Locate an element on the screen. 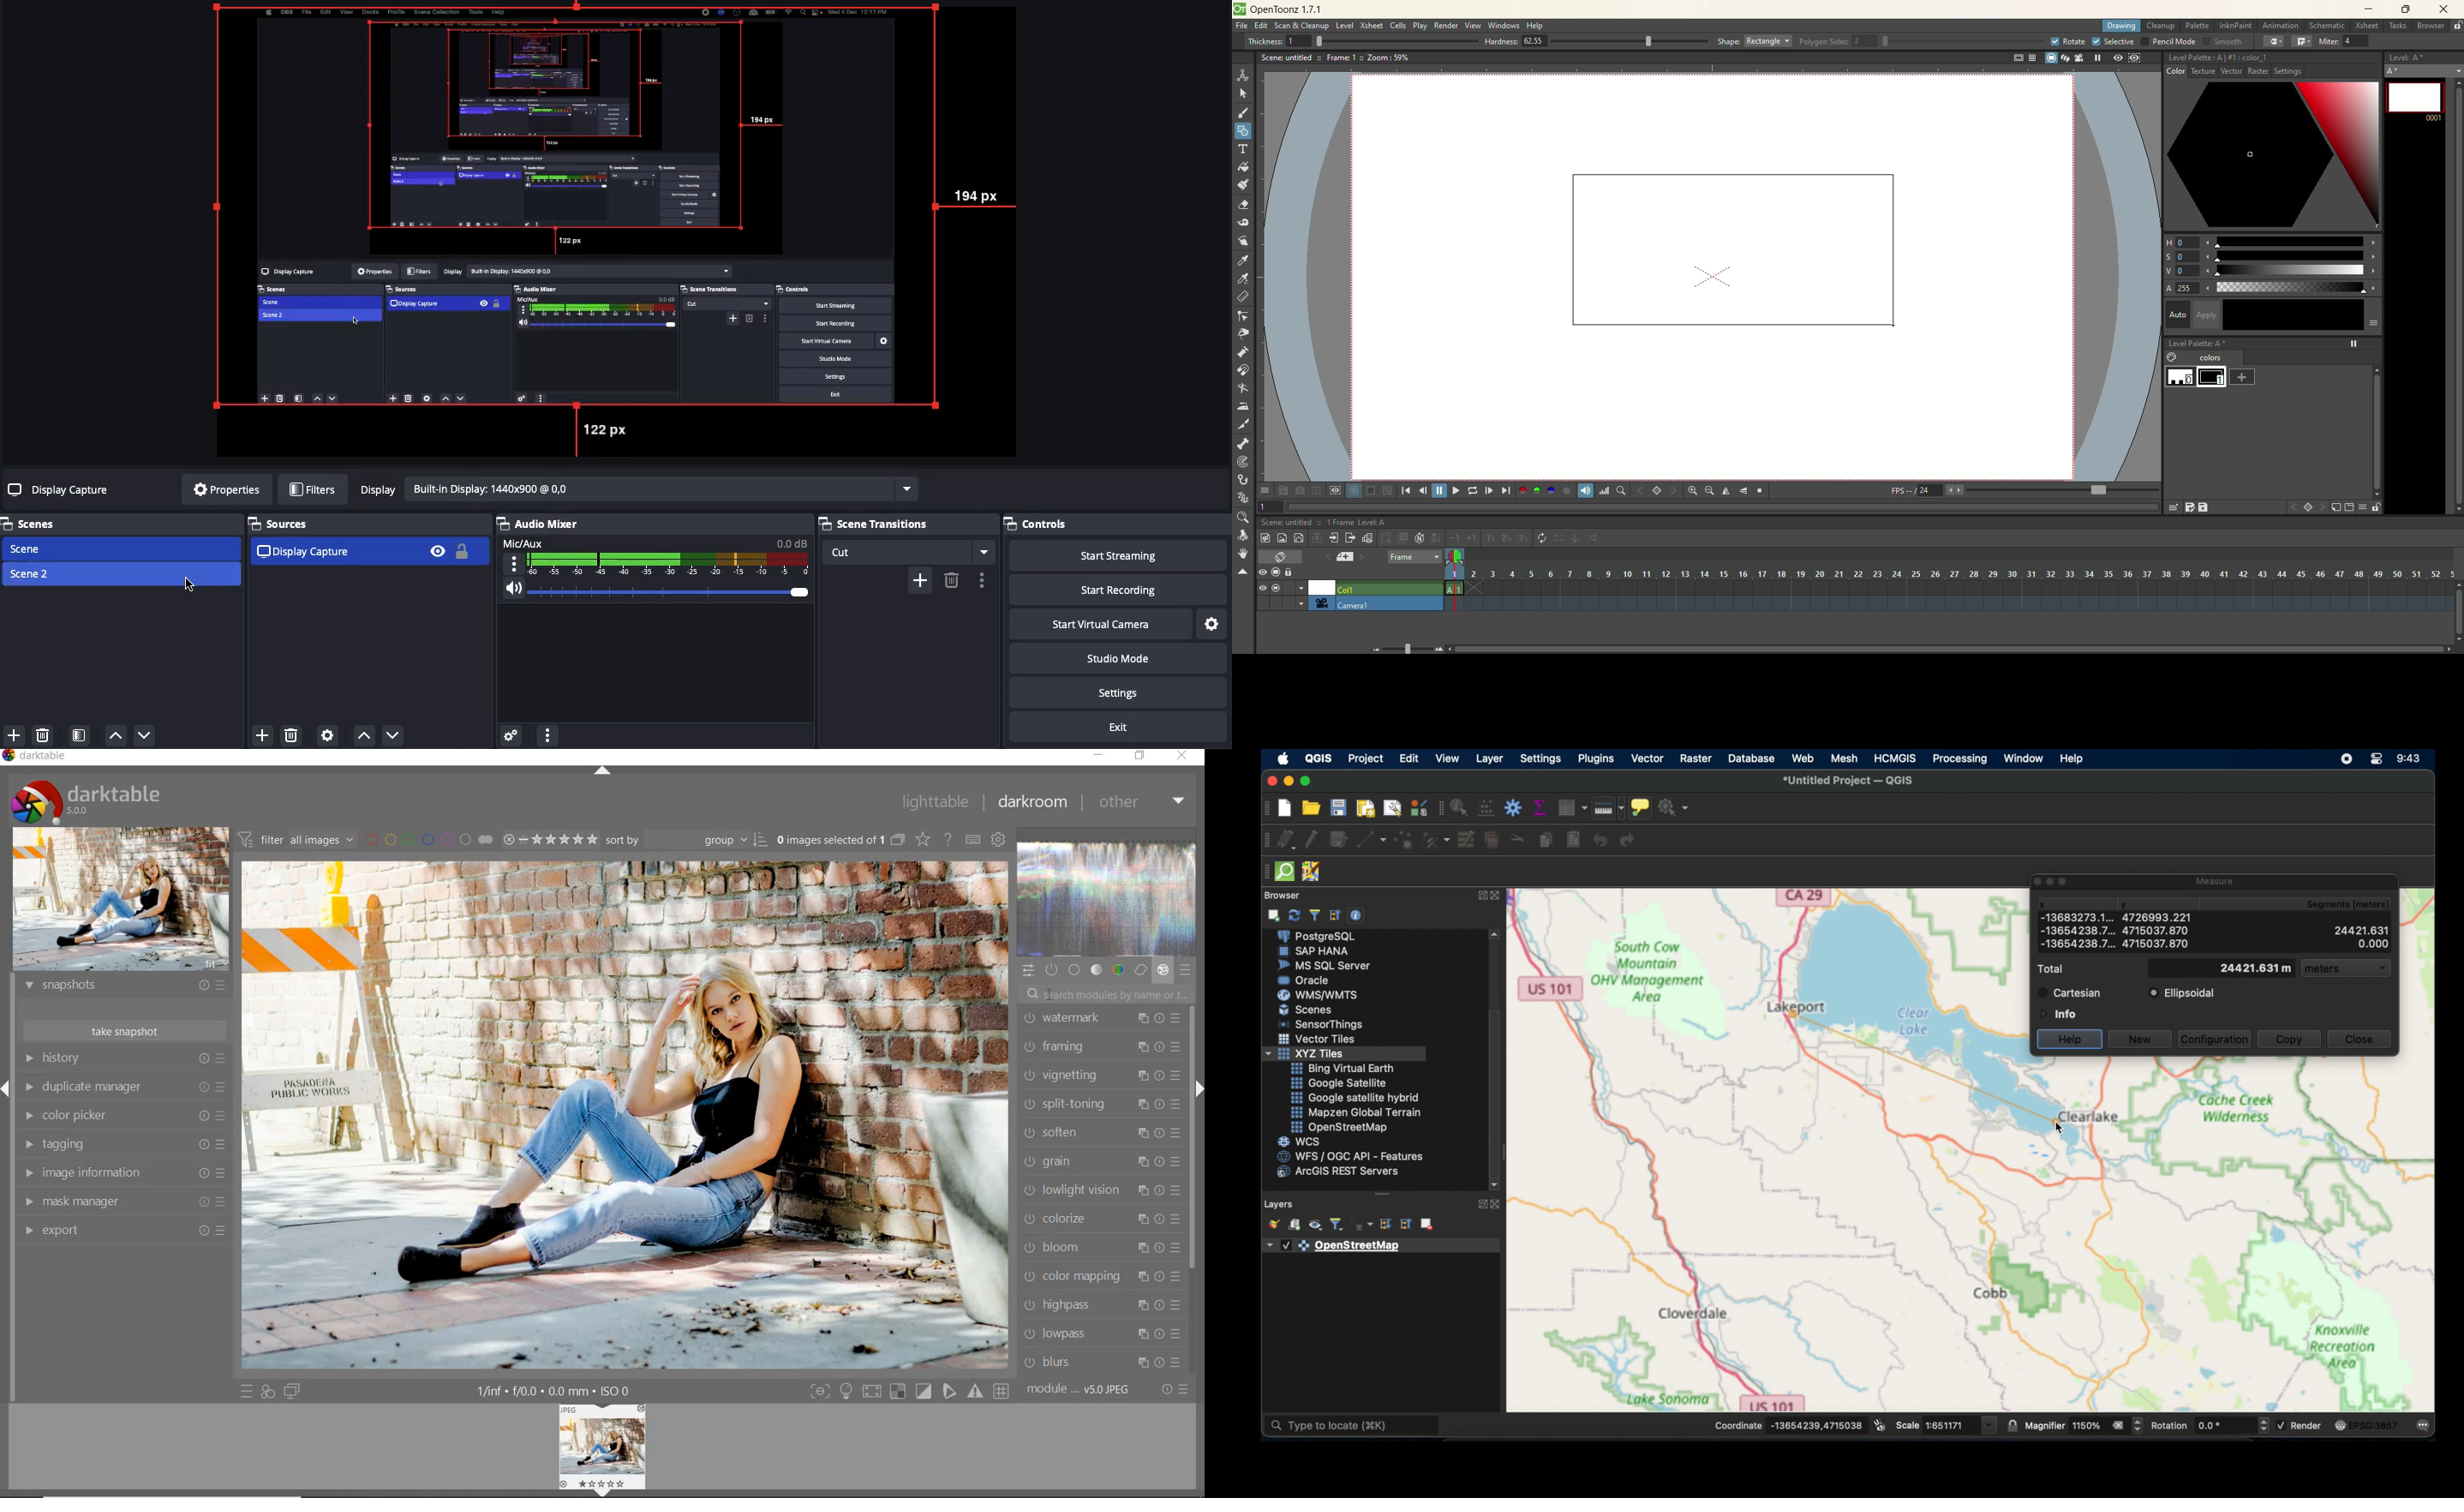 The image size is (2464, 1512). color is located at coordinates (2182, 73).